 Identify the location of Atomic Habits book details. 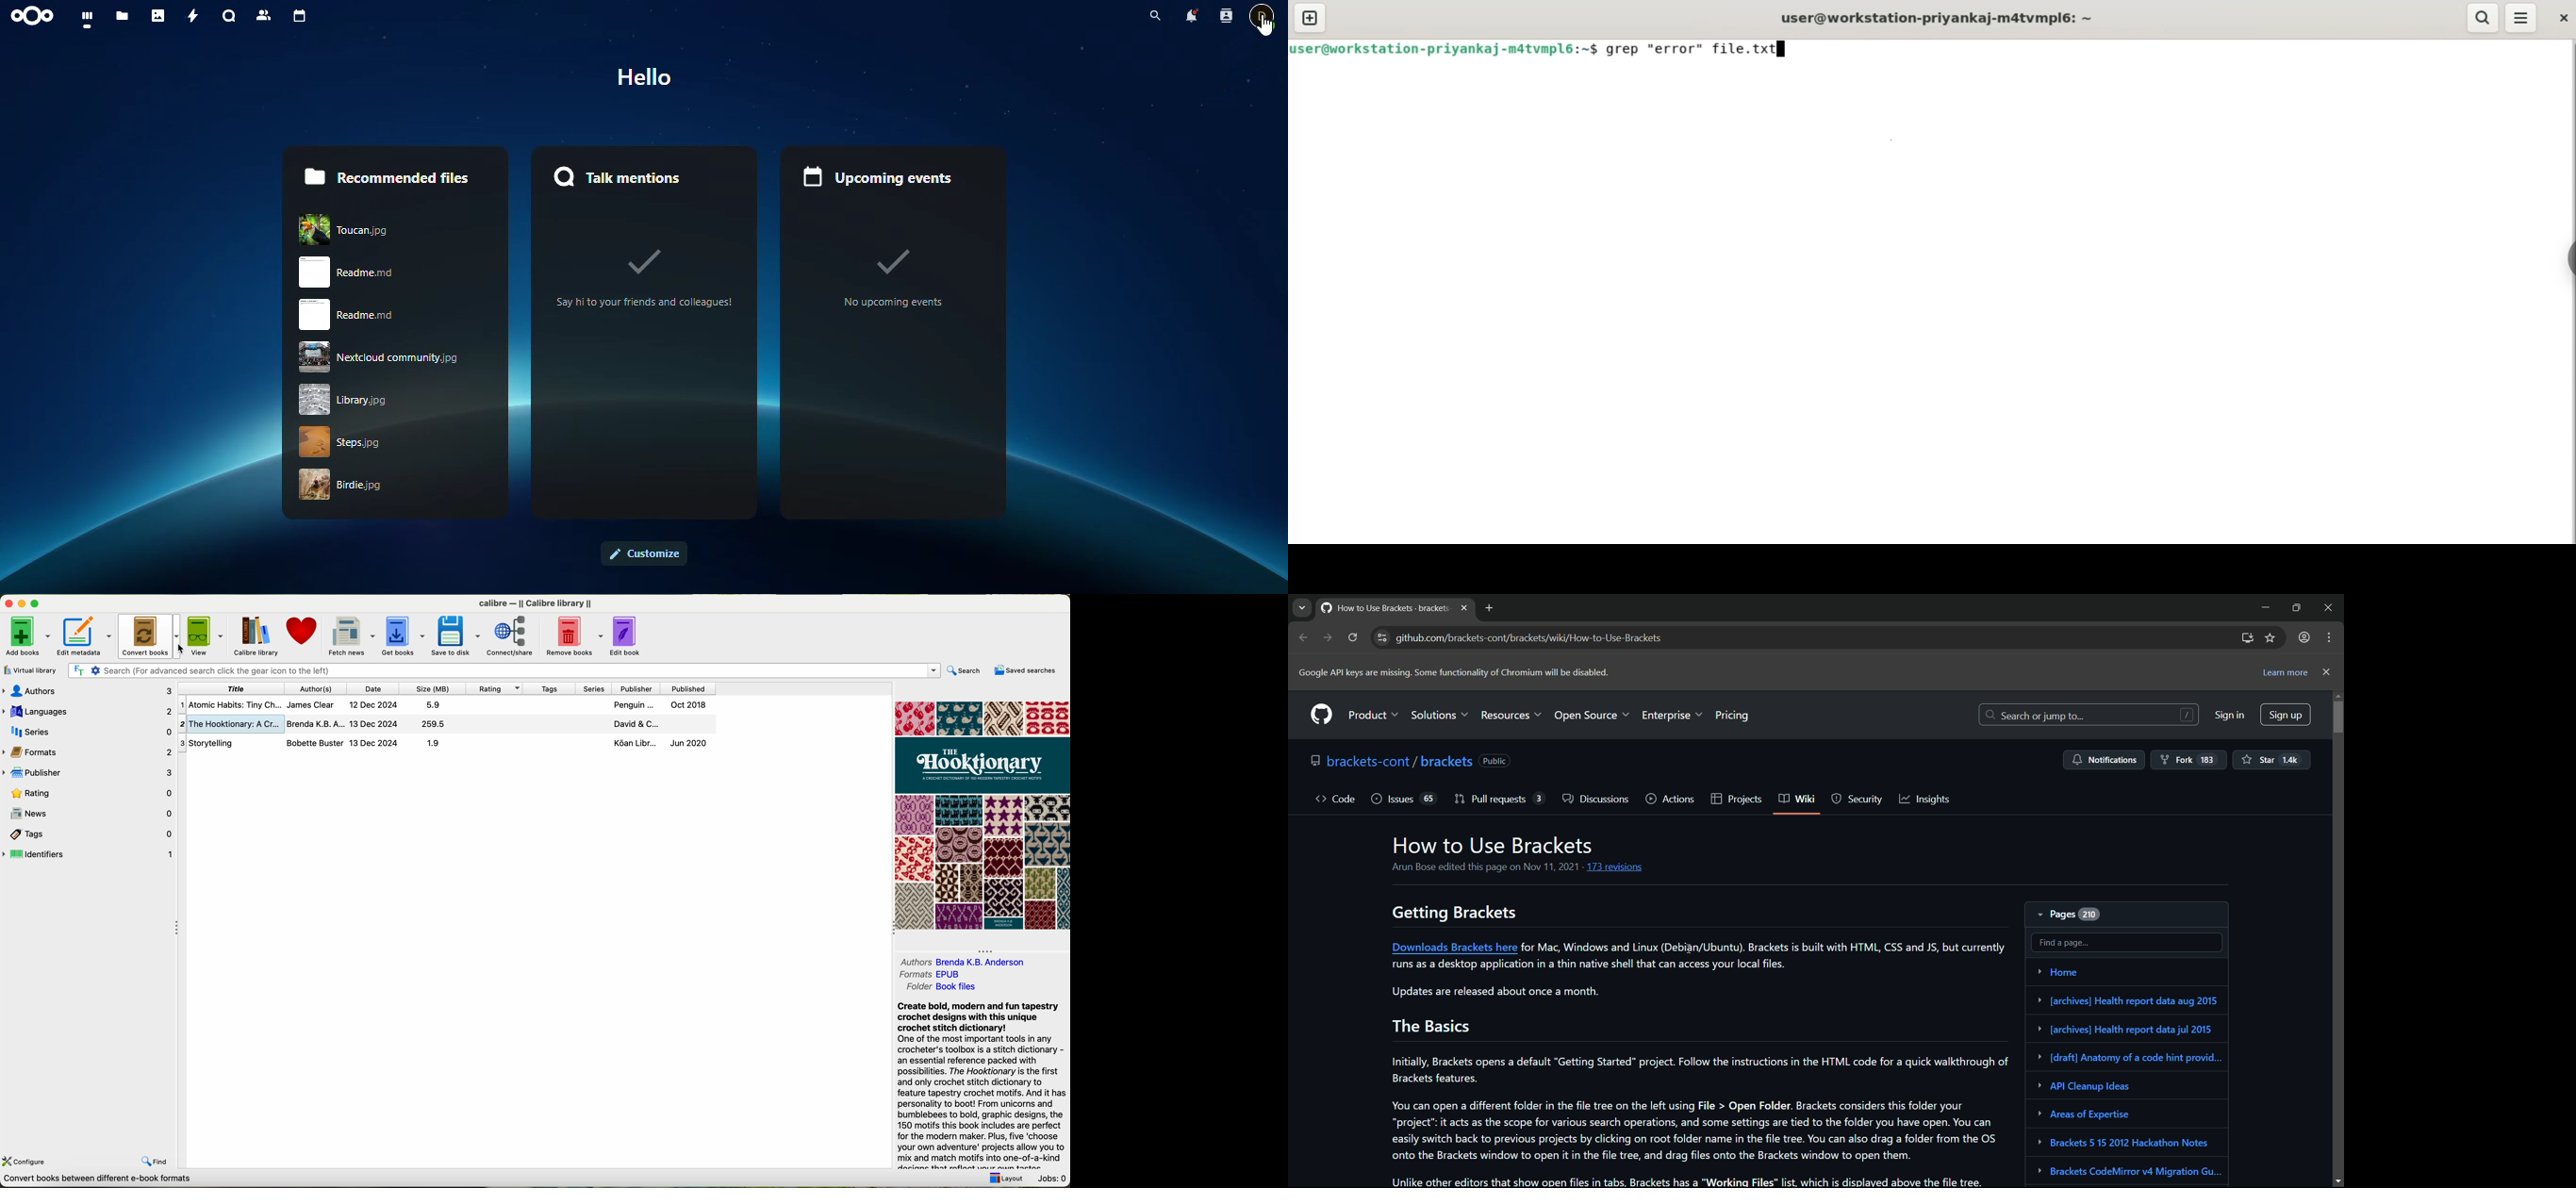
(446, 706).